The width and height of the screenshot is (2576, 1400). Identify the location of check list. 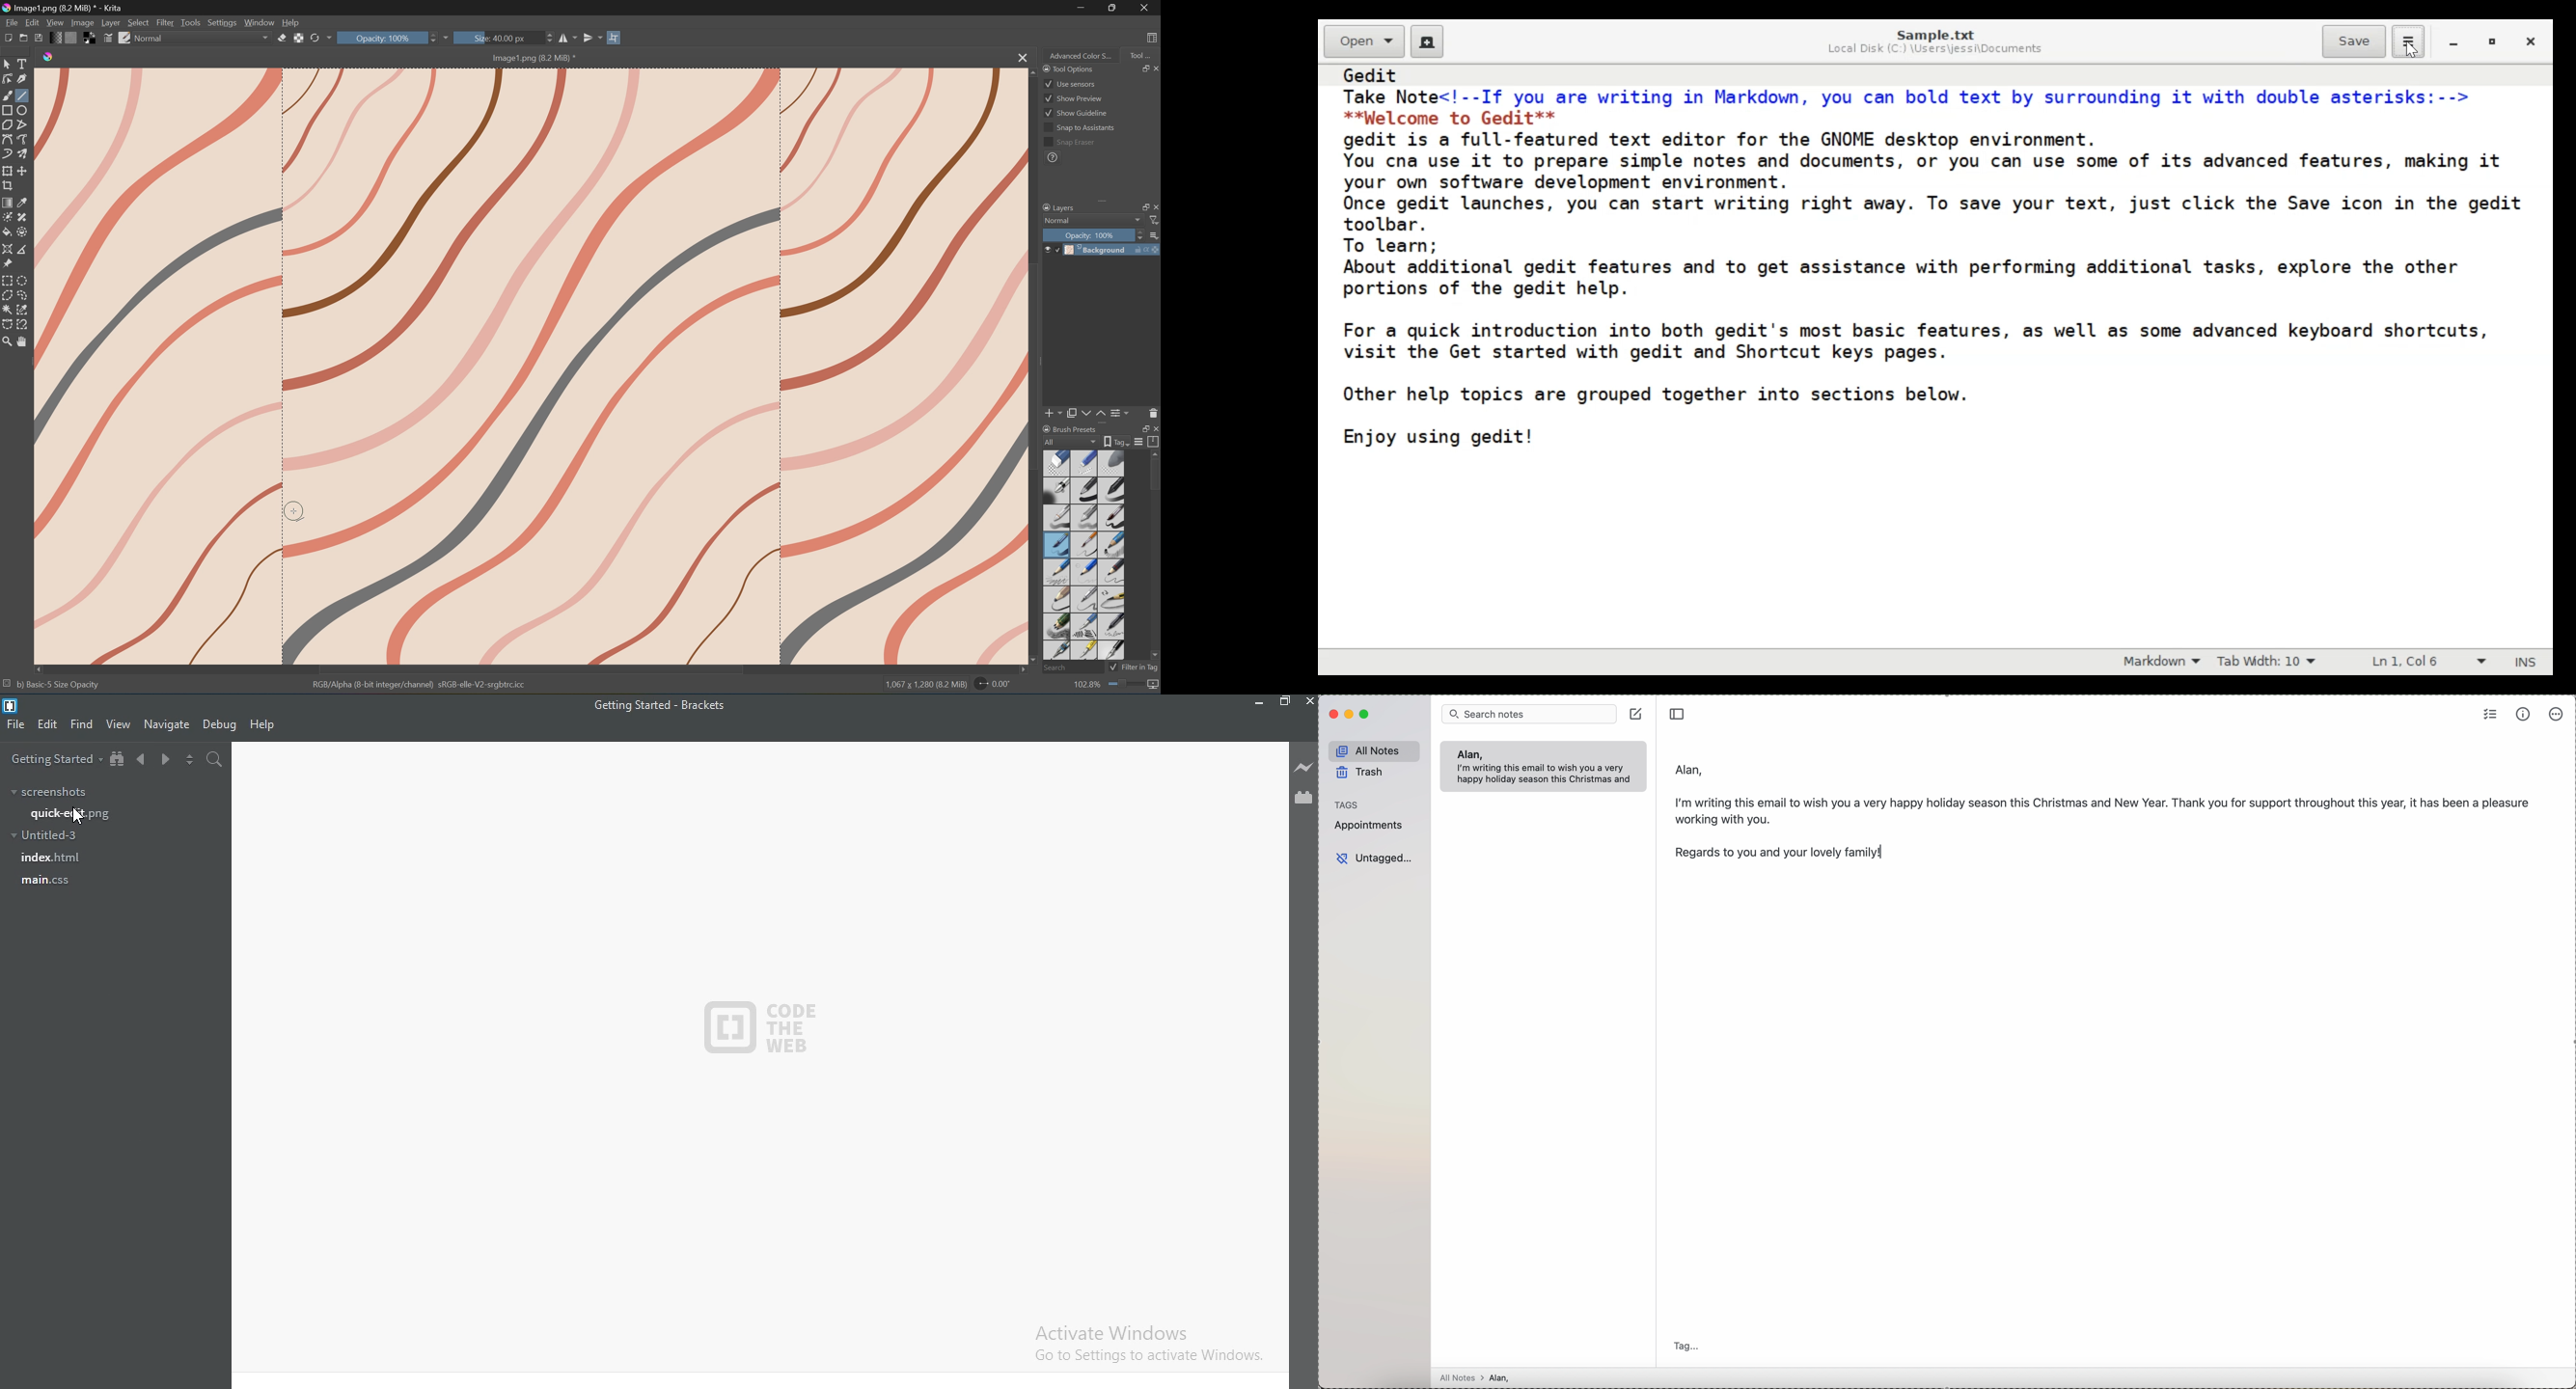
(2491, 713).